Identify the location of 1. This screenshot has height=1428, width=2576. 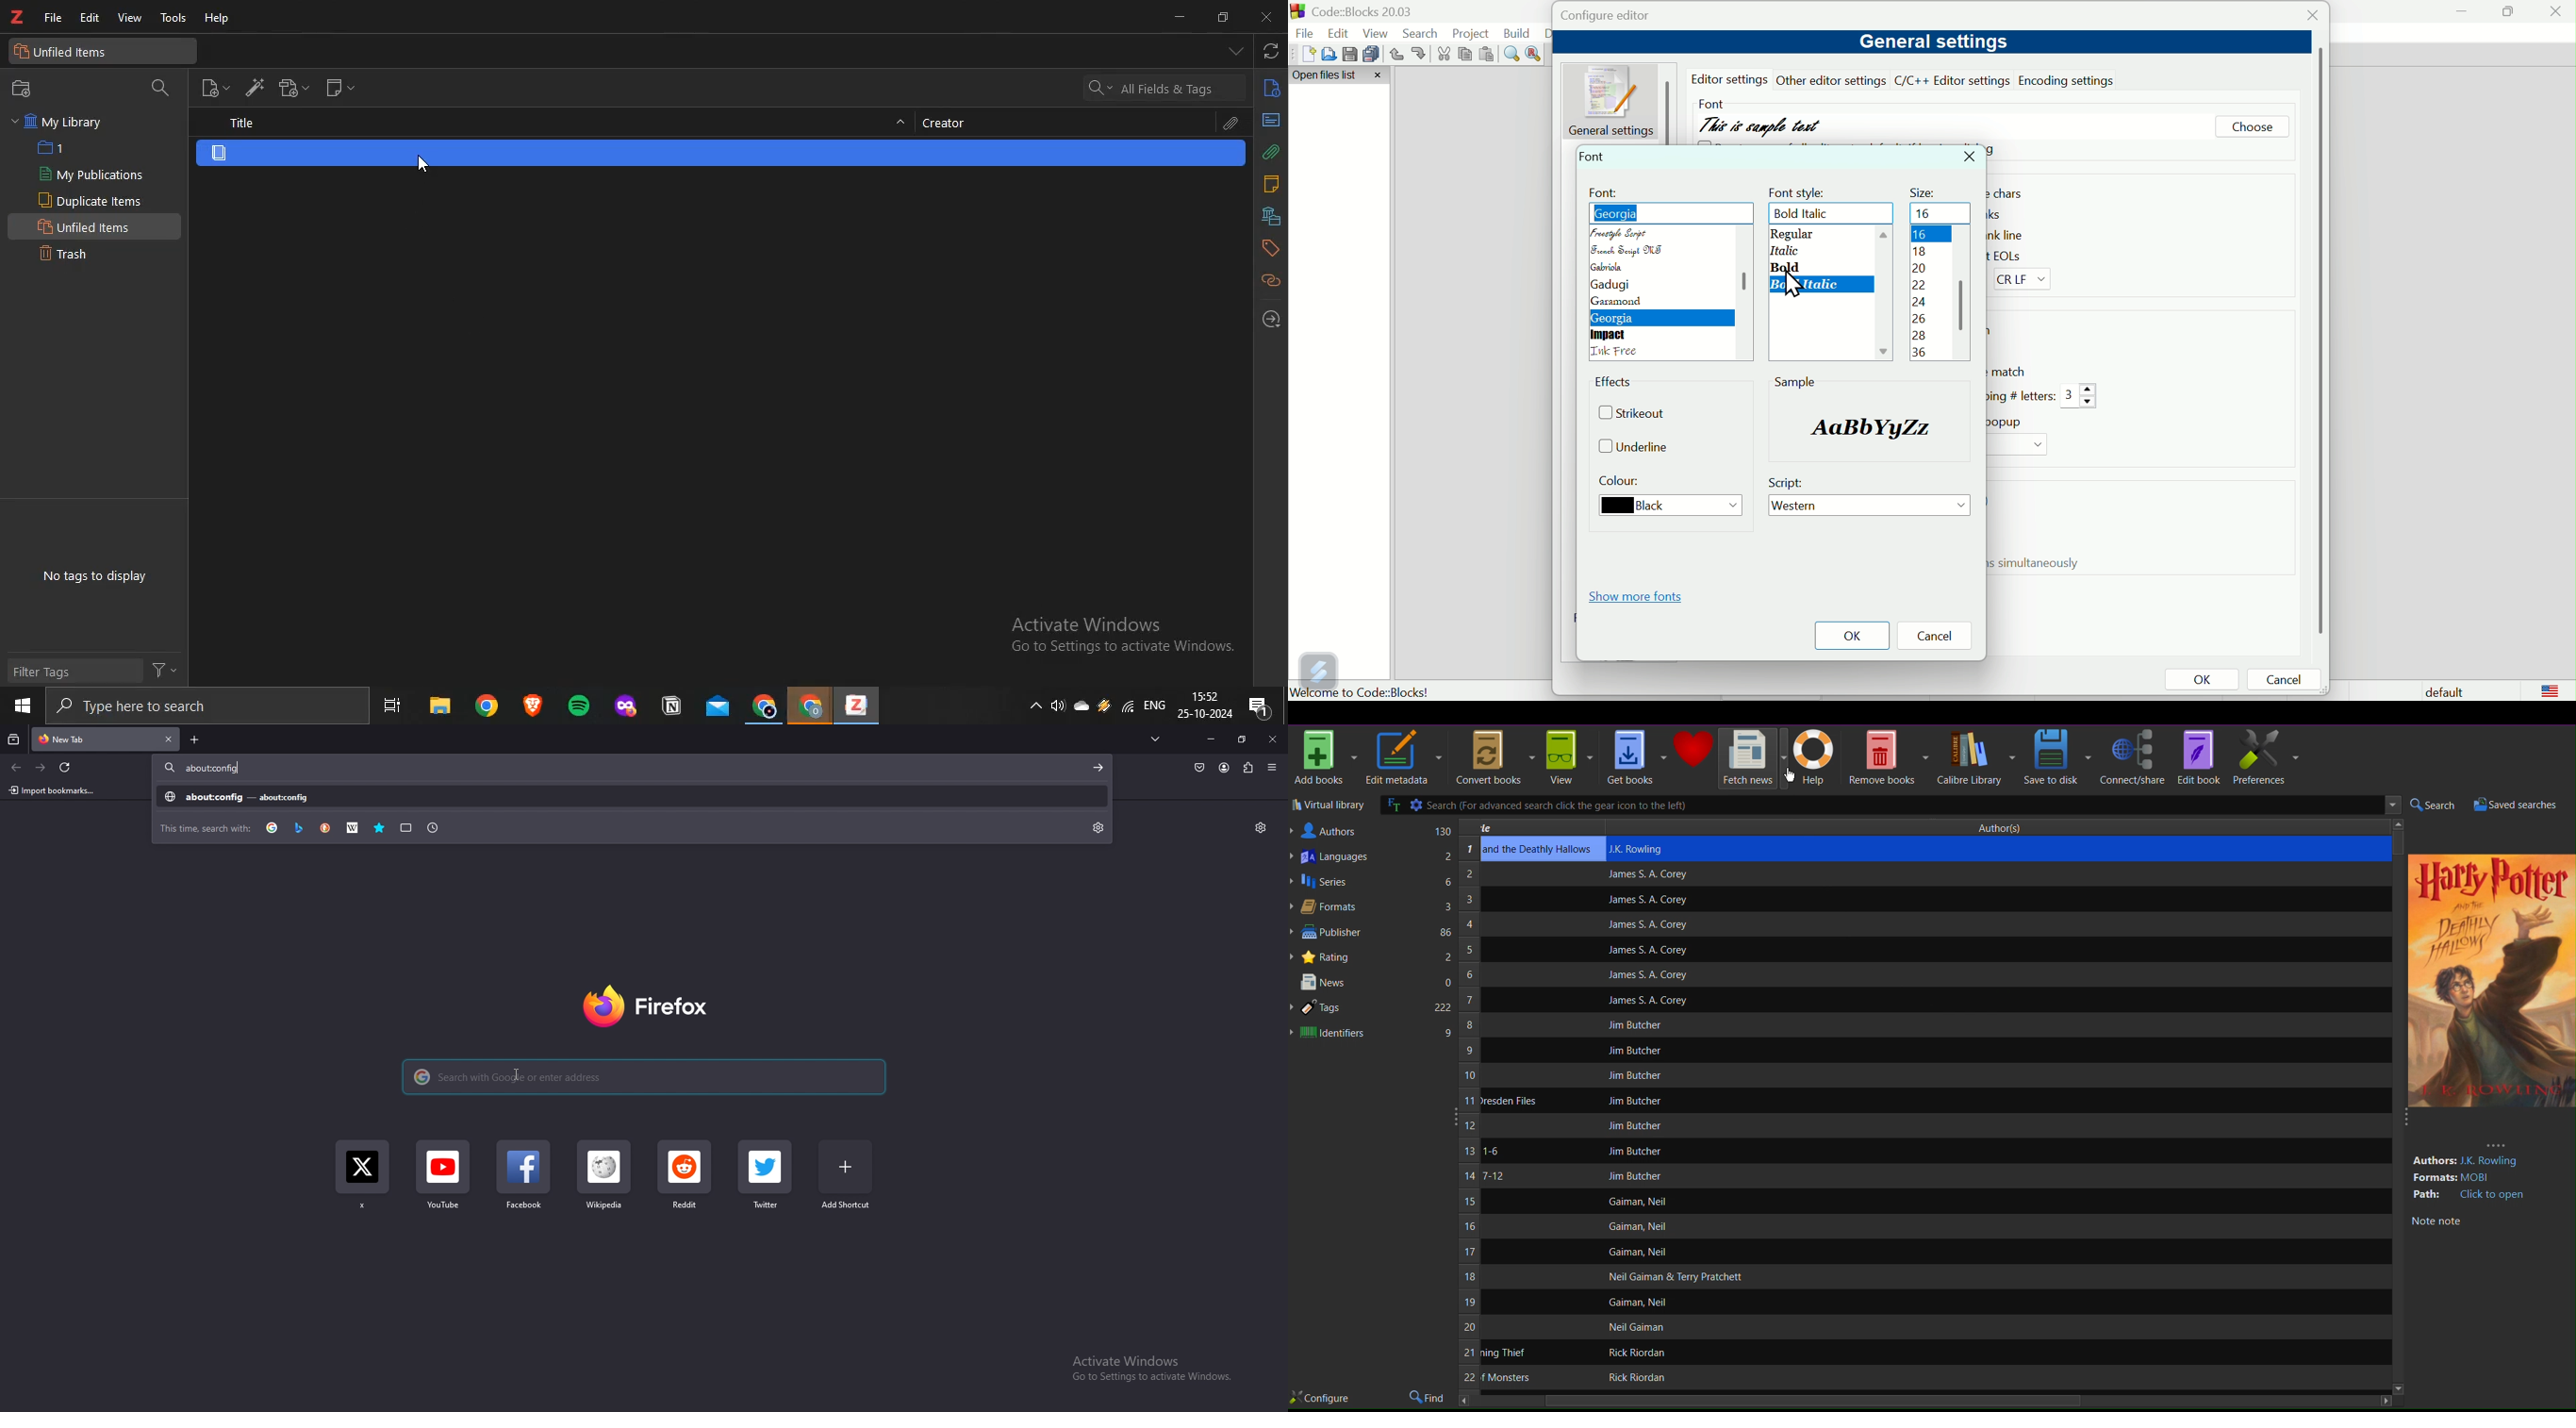
(55, 148).